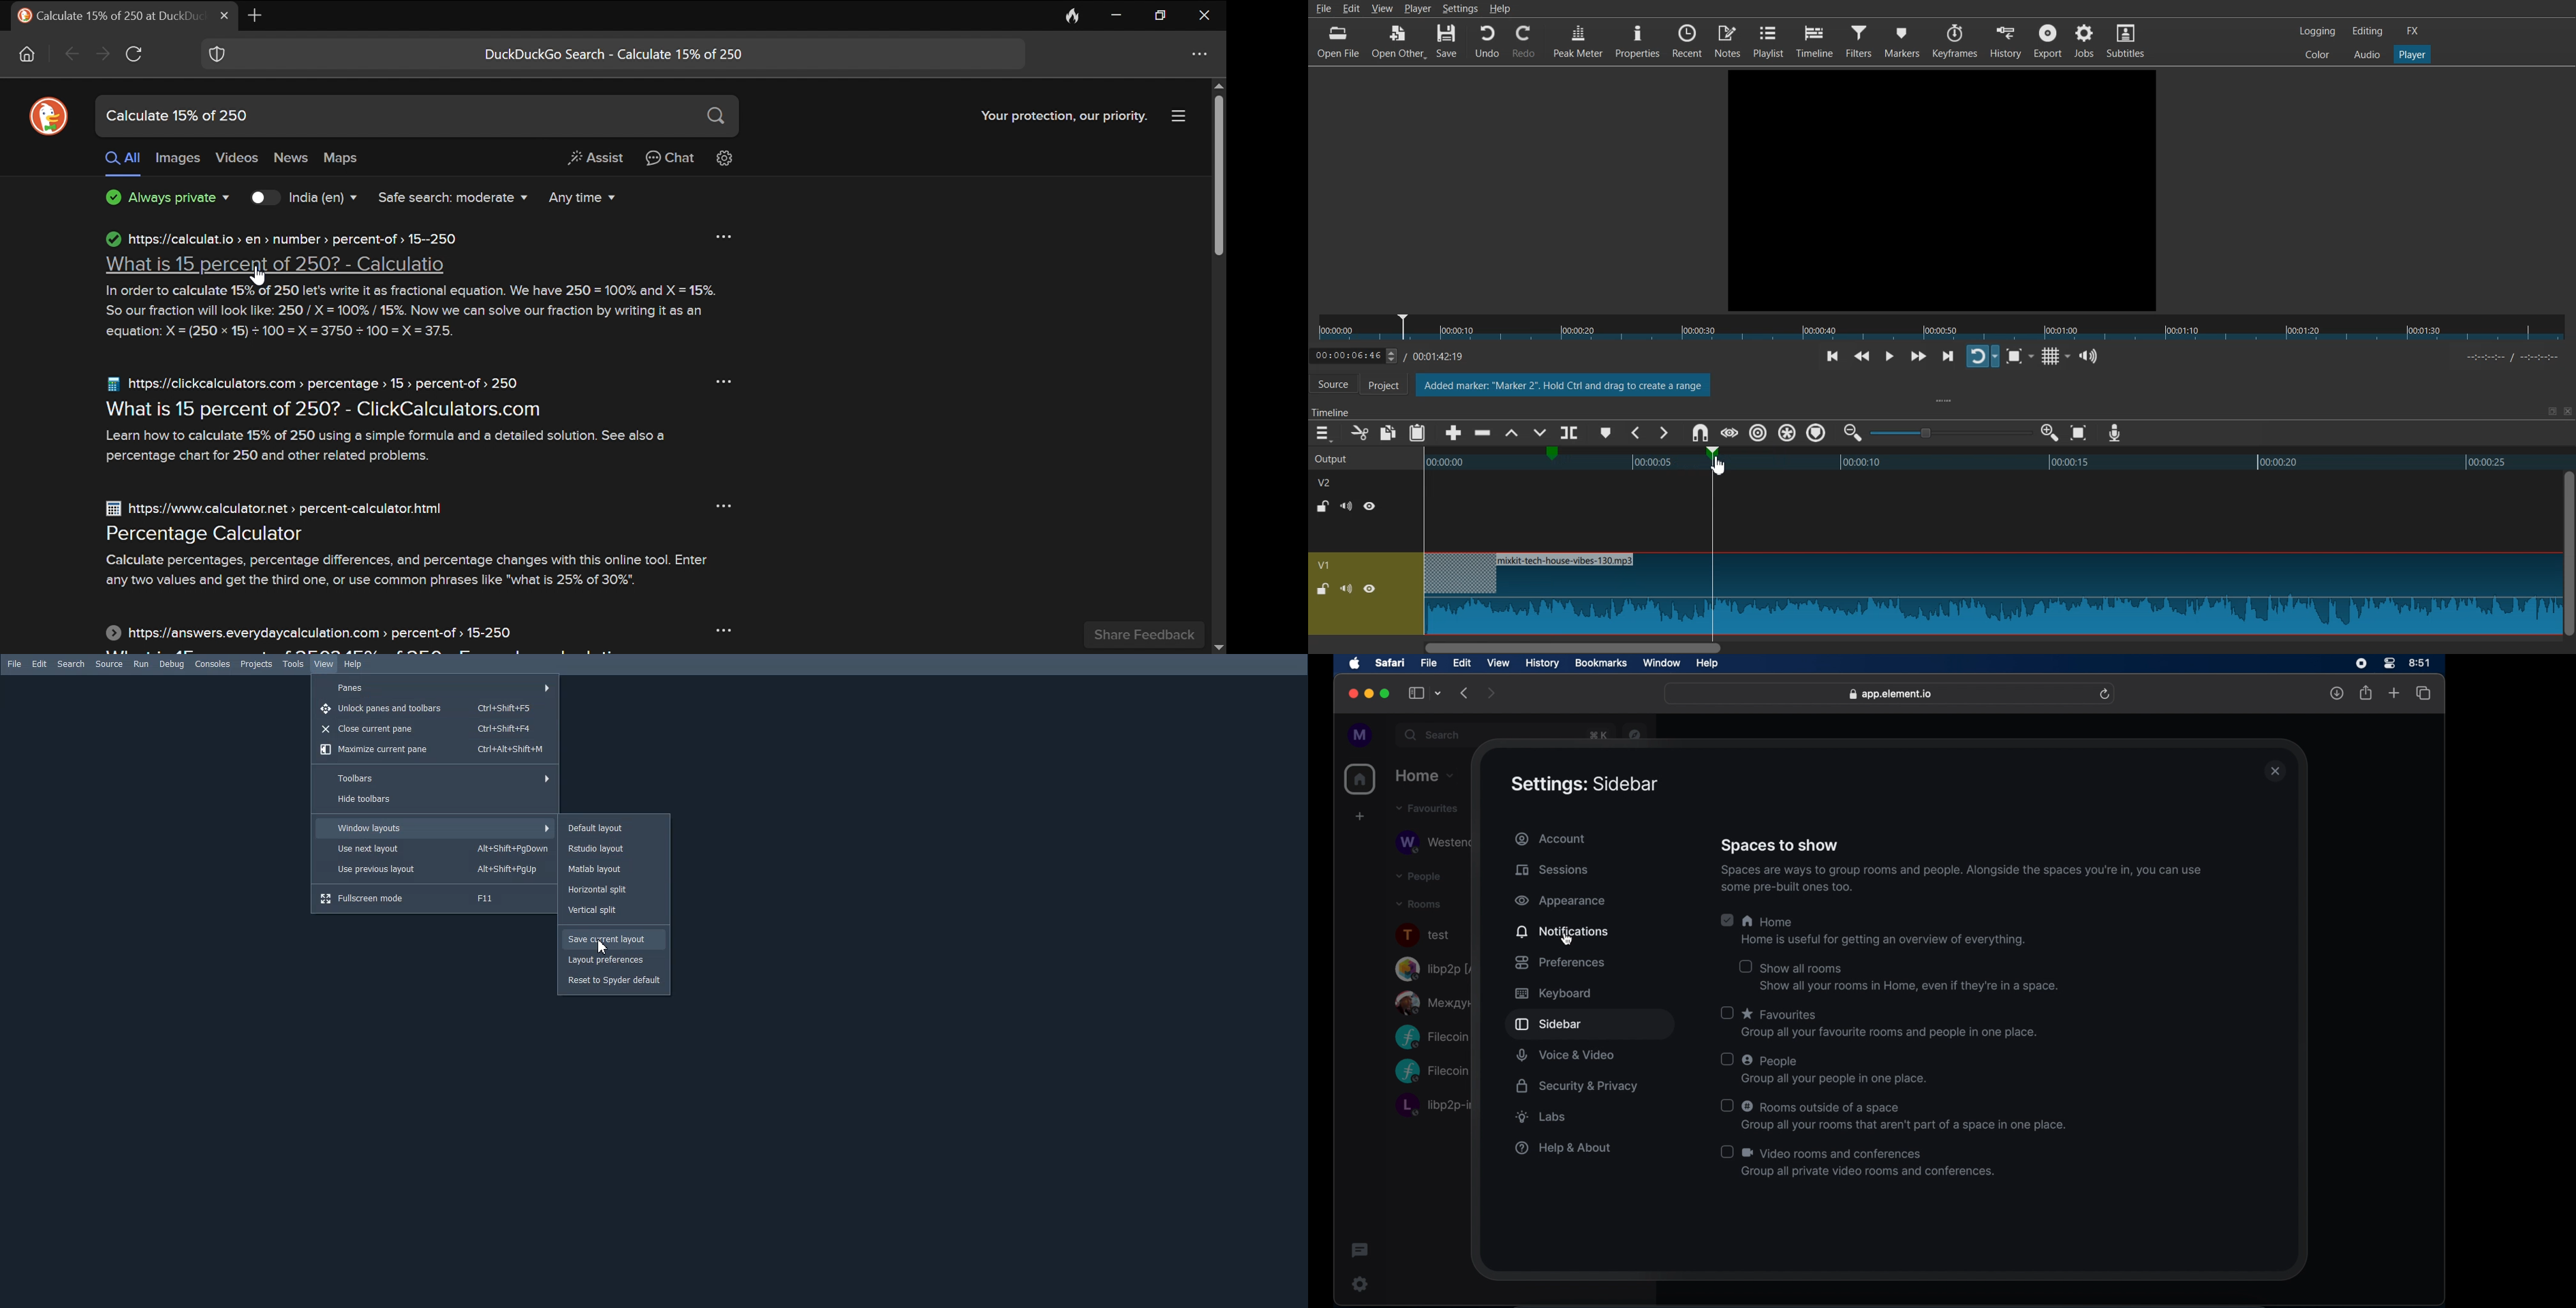  Describe the element at coordinates (1432, 1104) in the screenshot. I see `libp2p` at that location.